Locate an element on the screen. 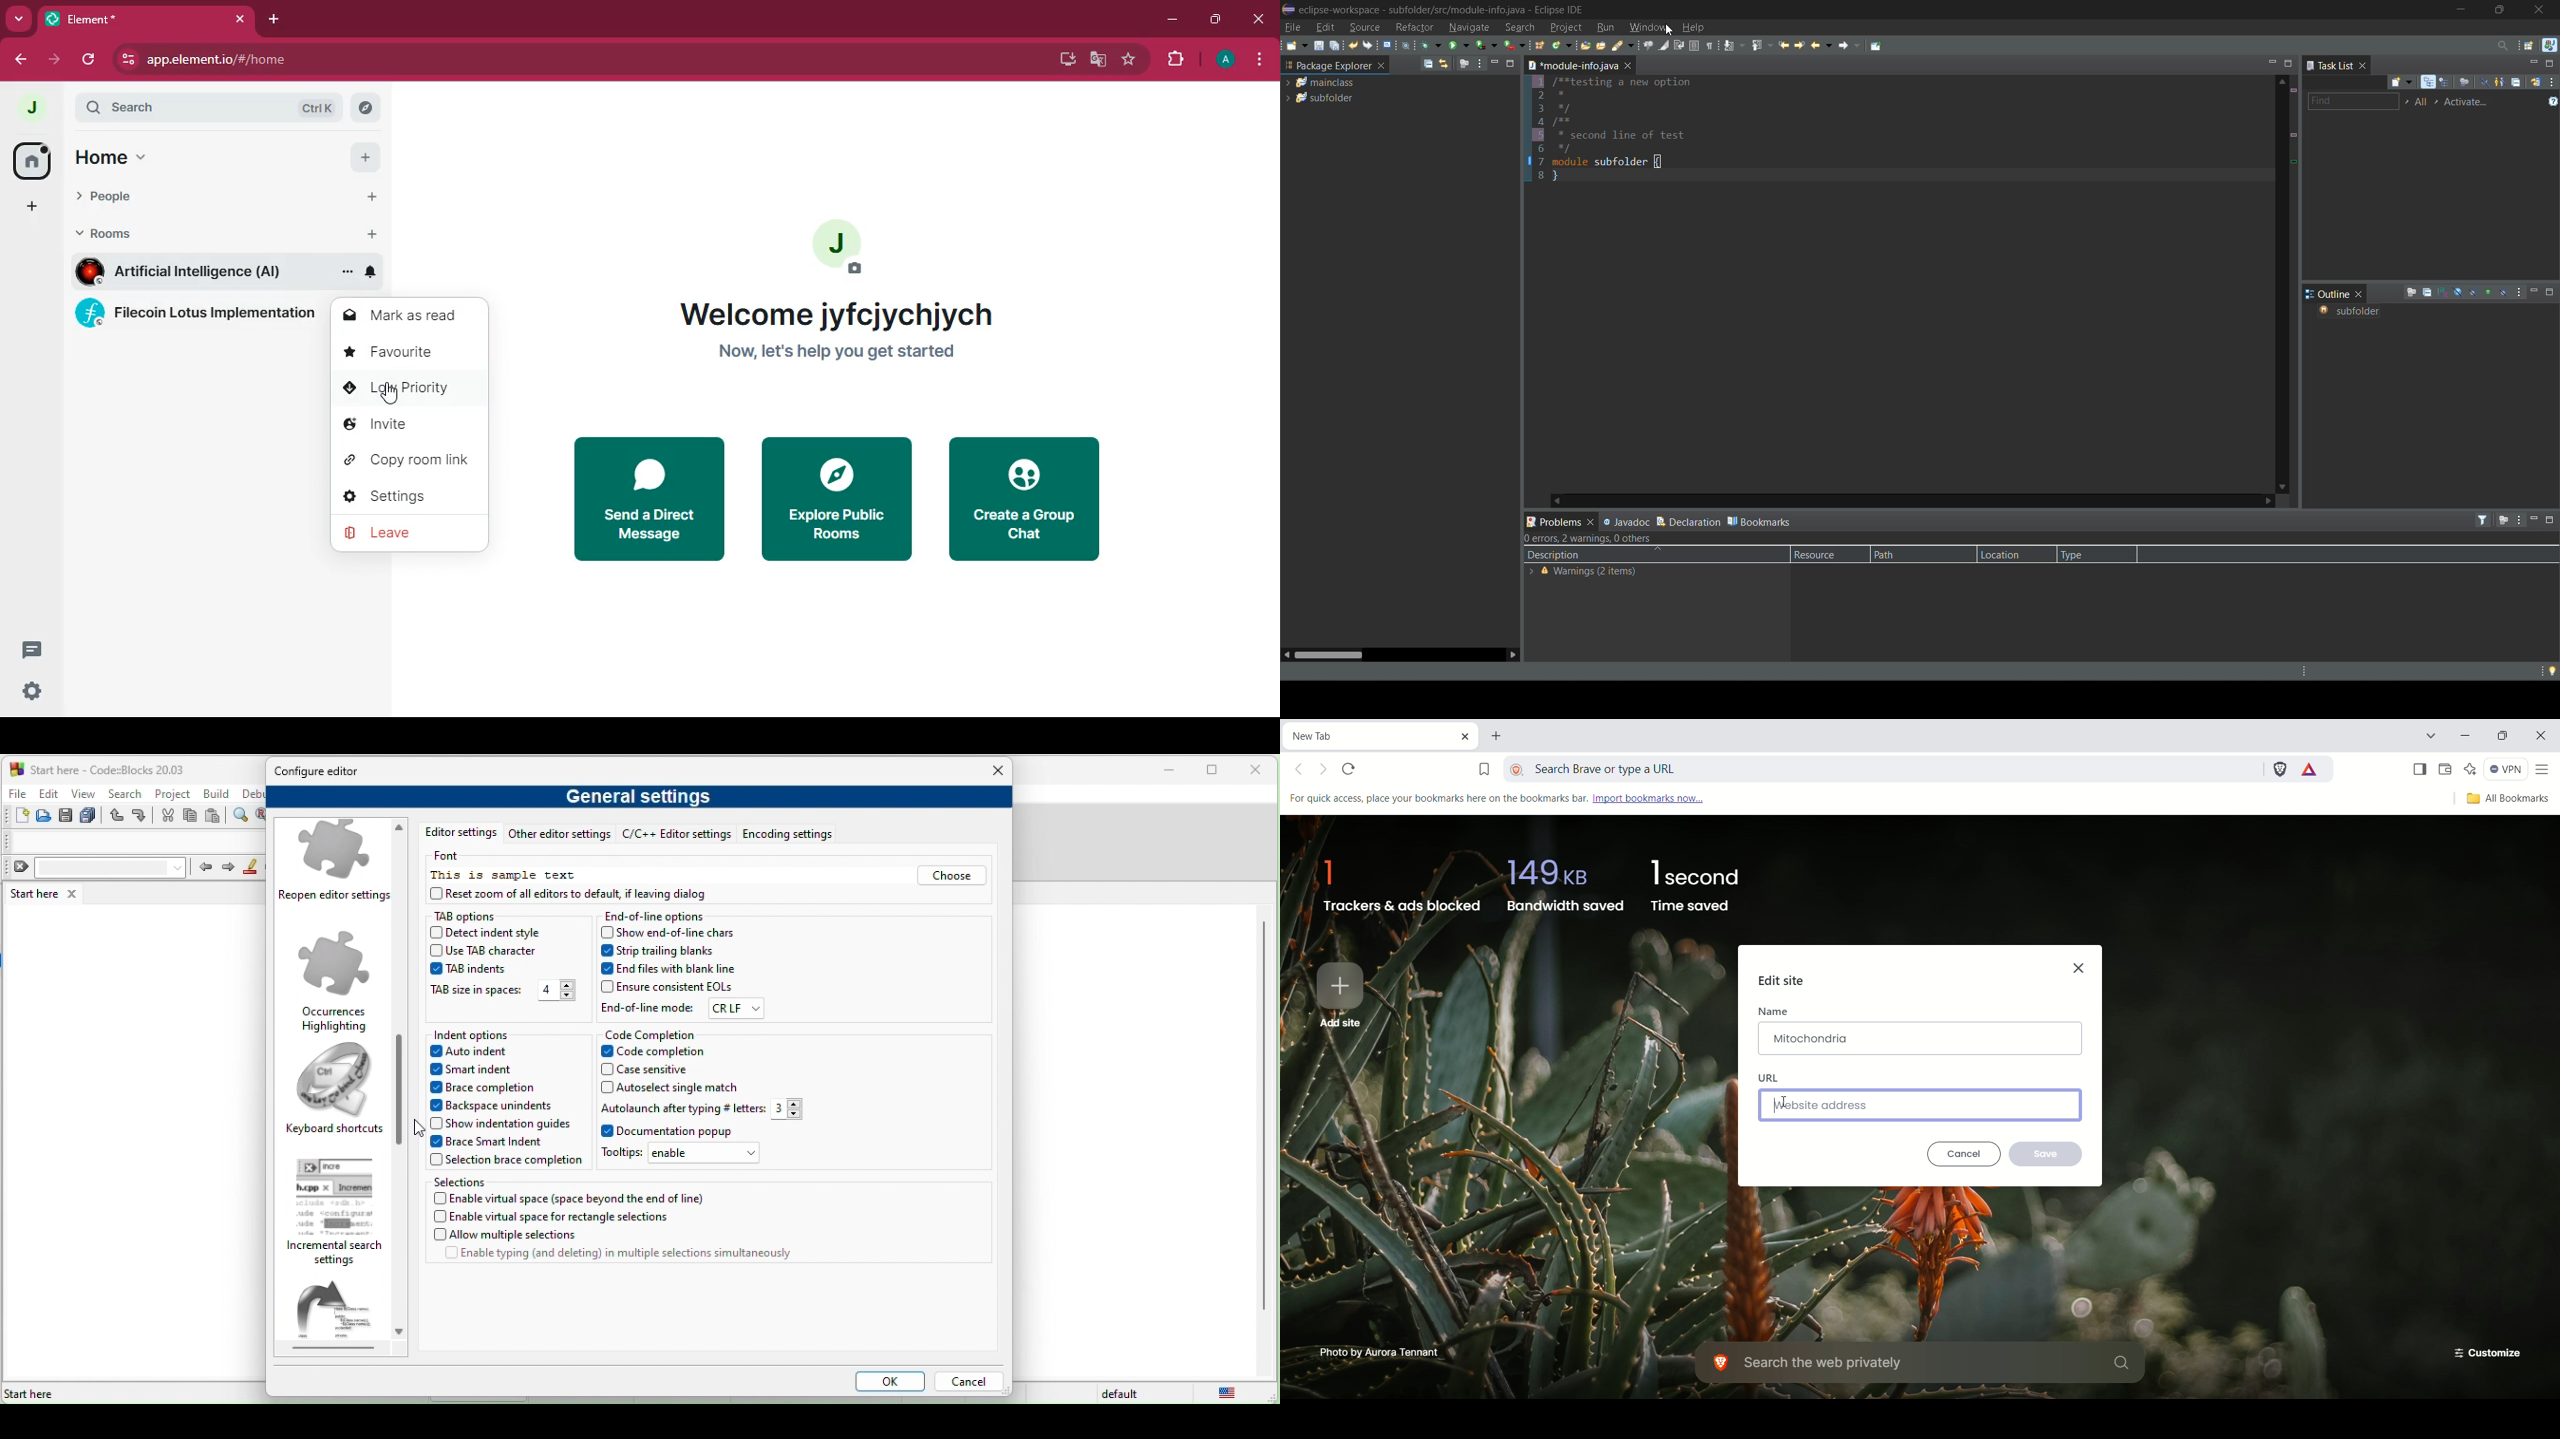 The image size is (2576, 1456). toggle java editor breadcrumb is located at coordinates (1646, 45).